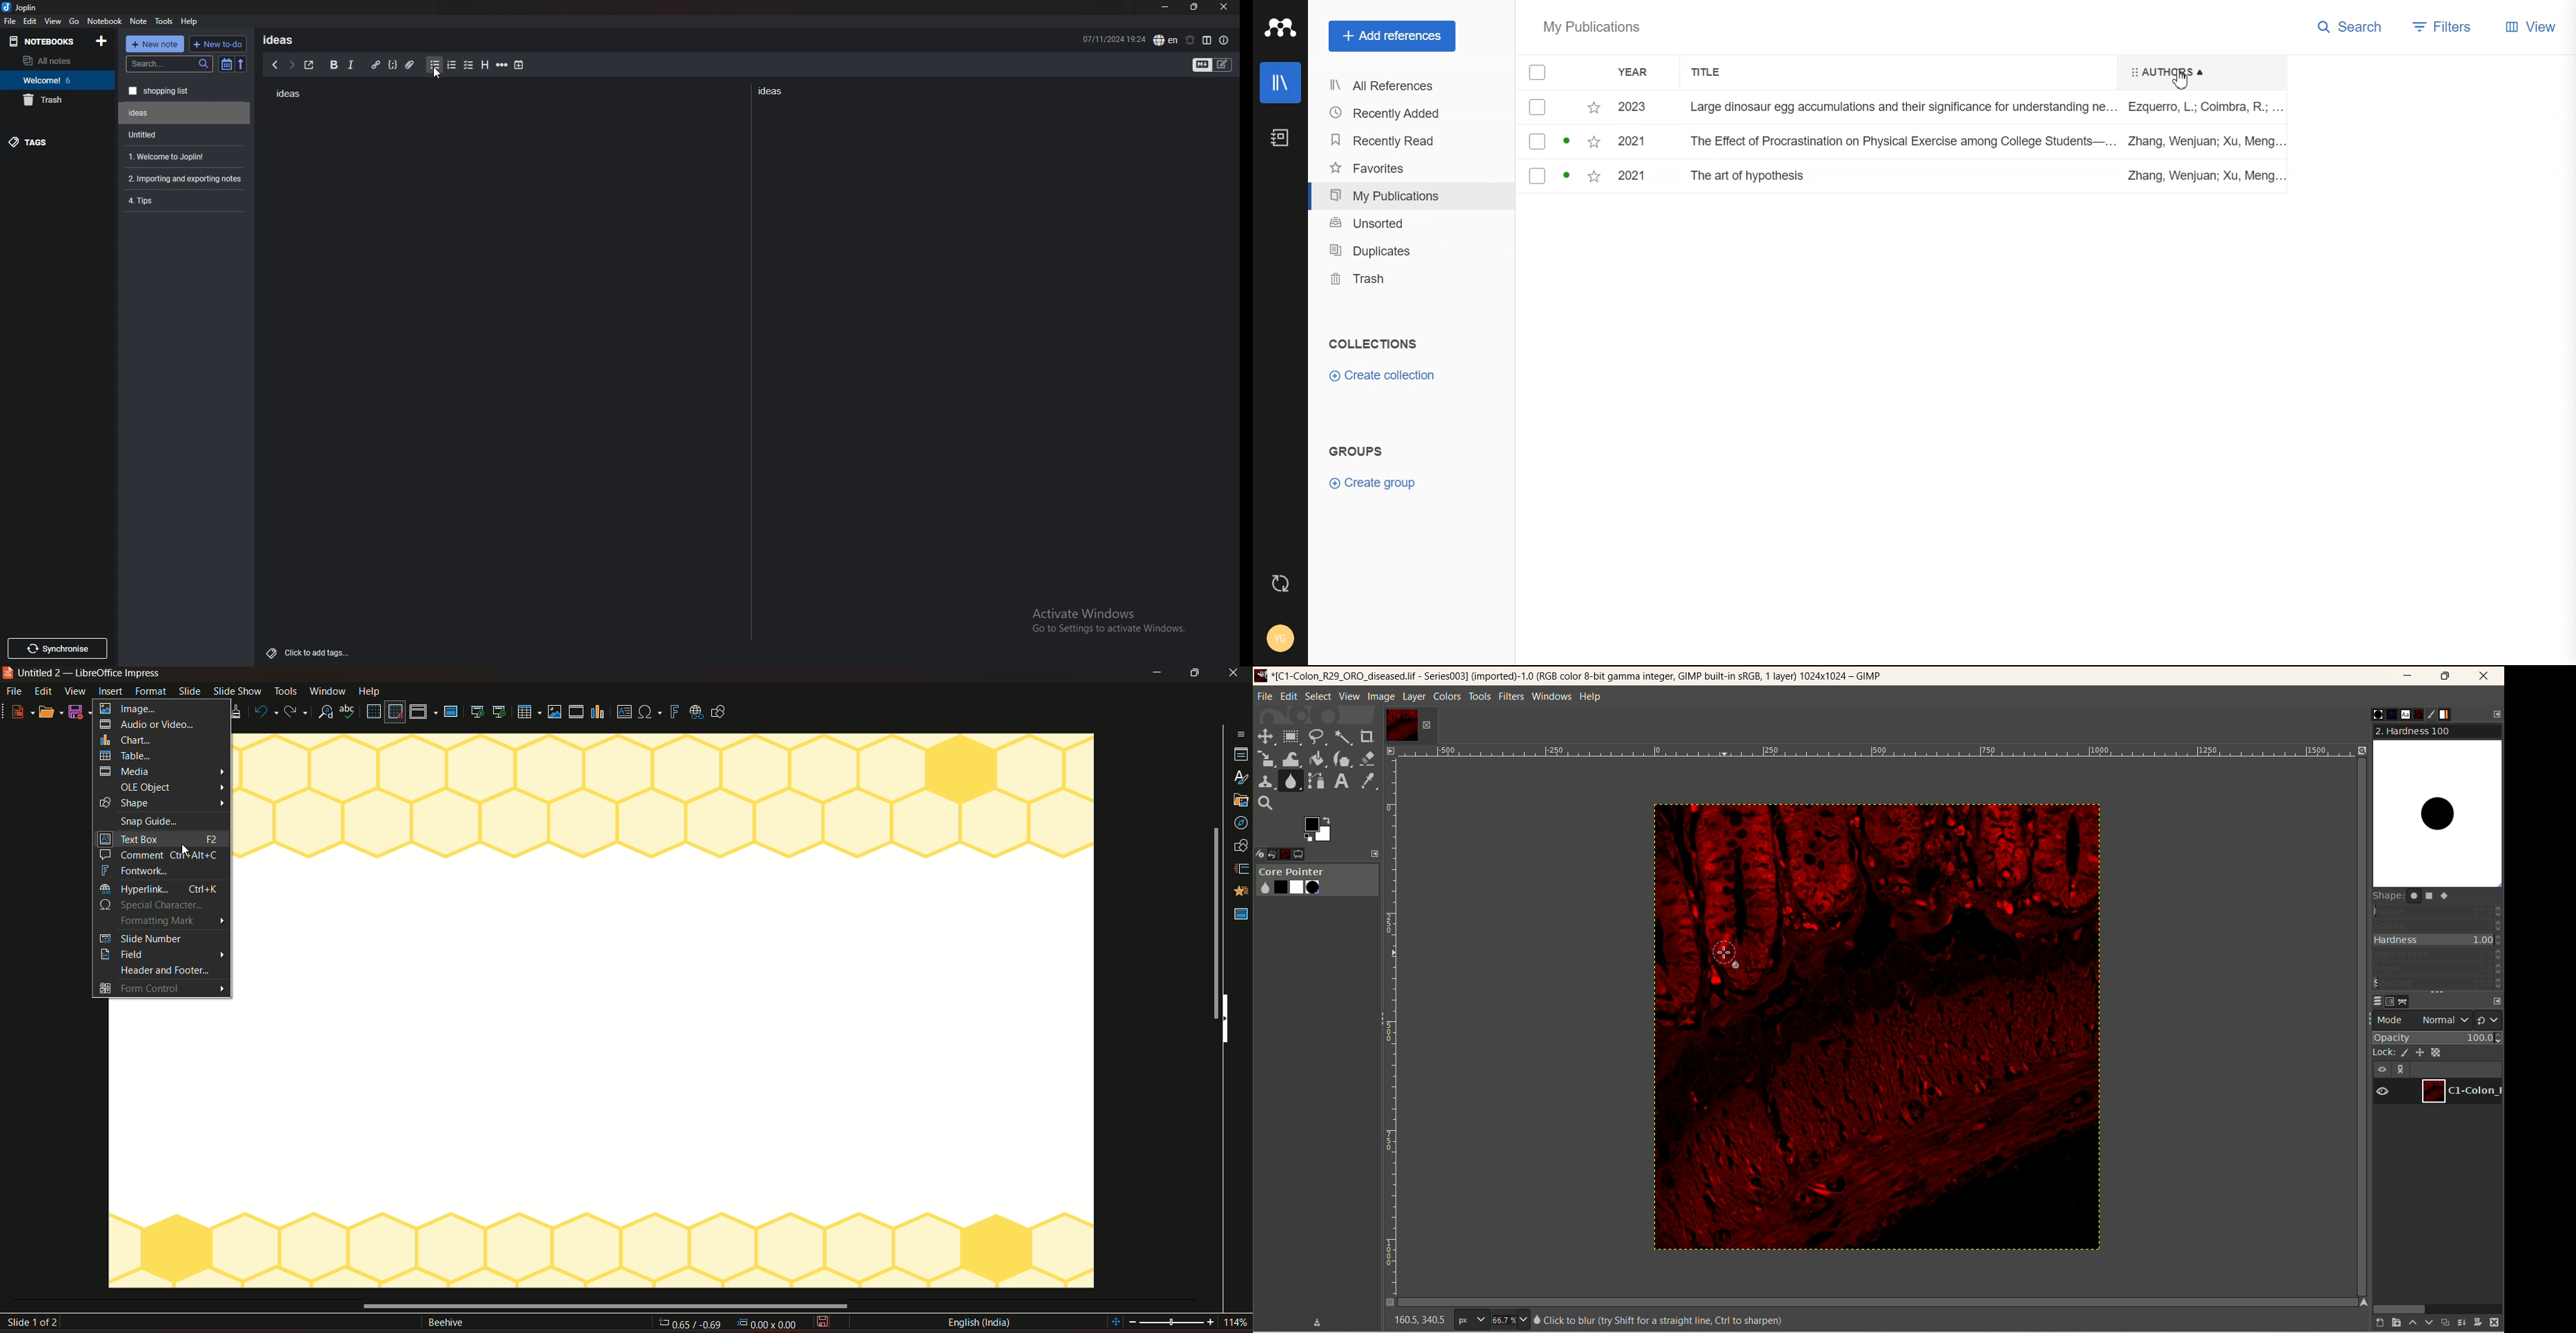 This screenshot has width=2576, height=1344. I want to click on window, so click(327, 691).